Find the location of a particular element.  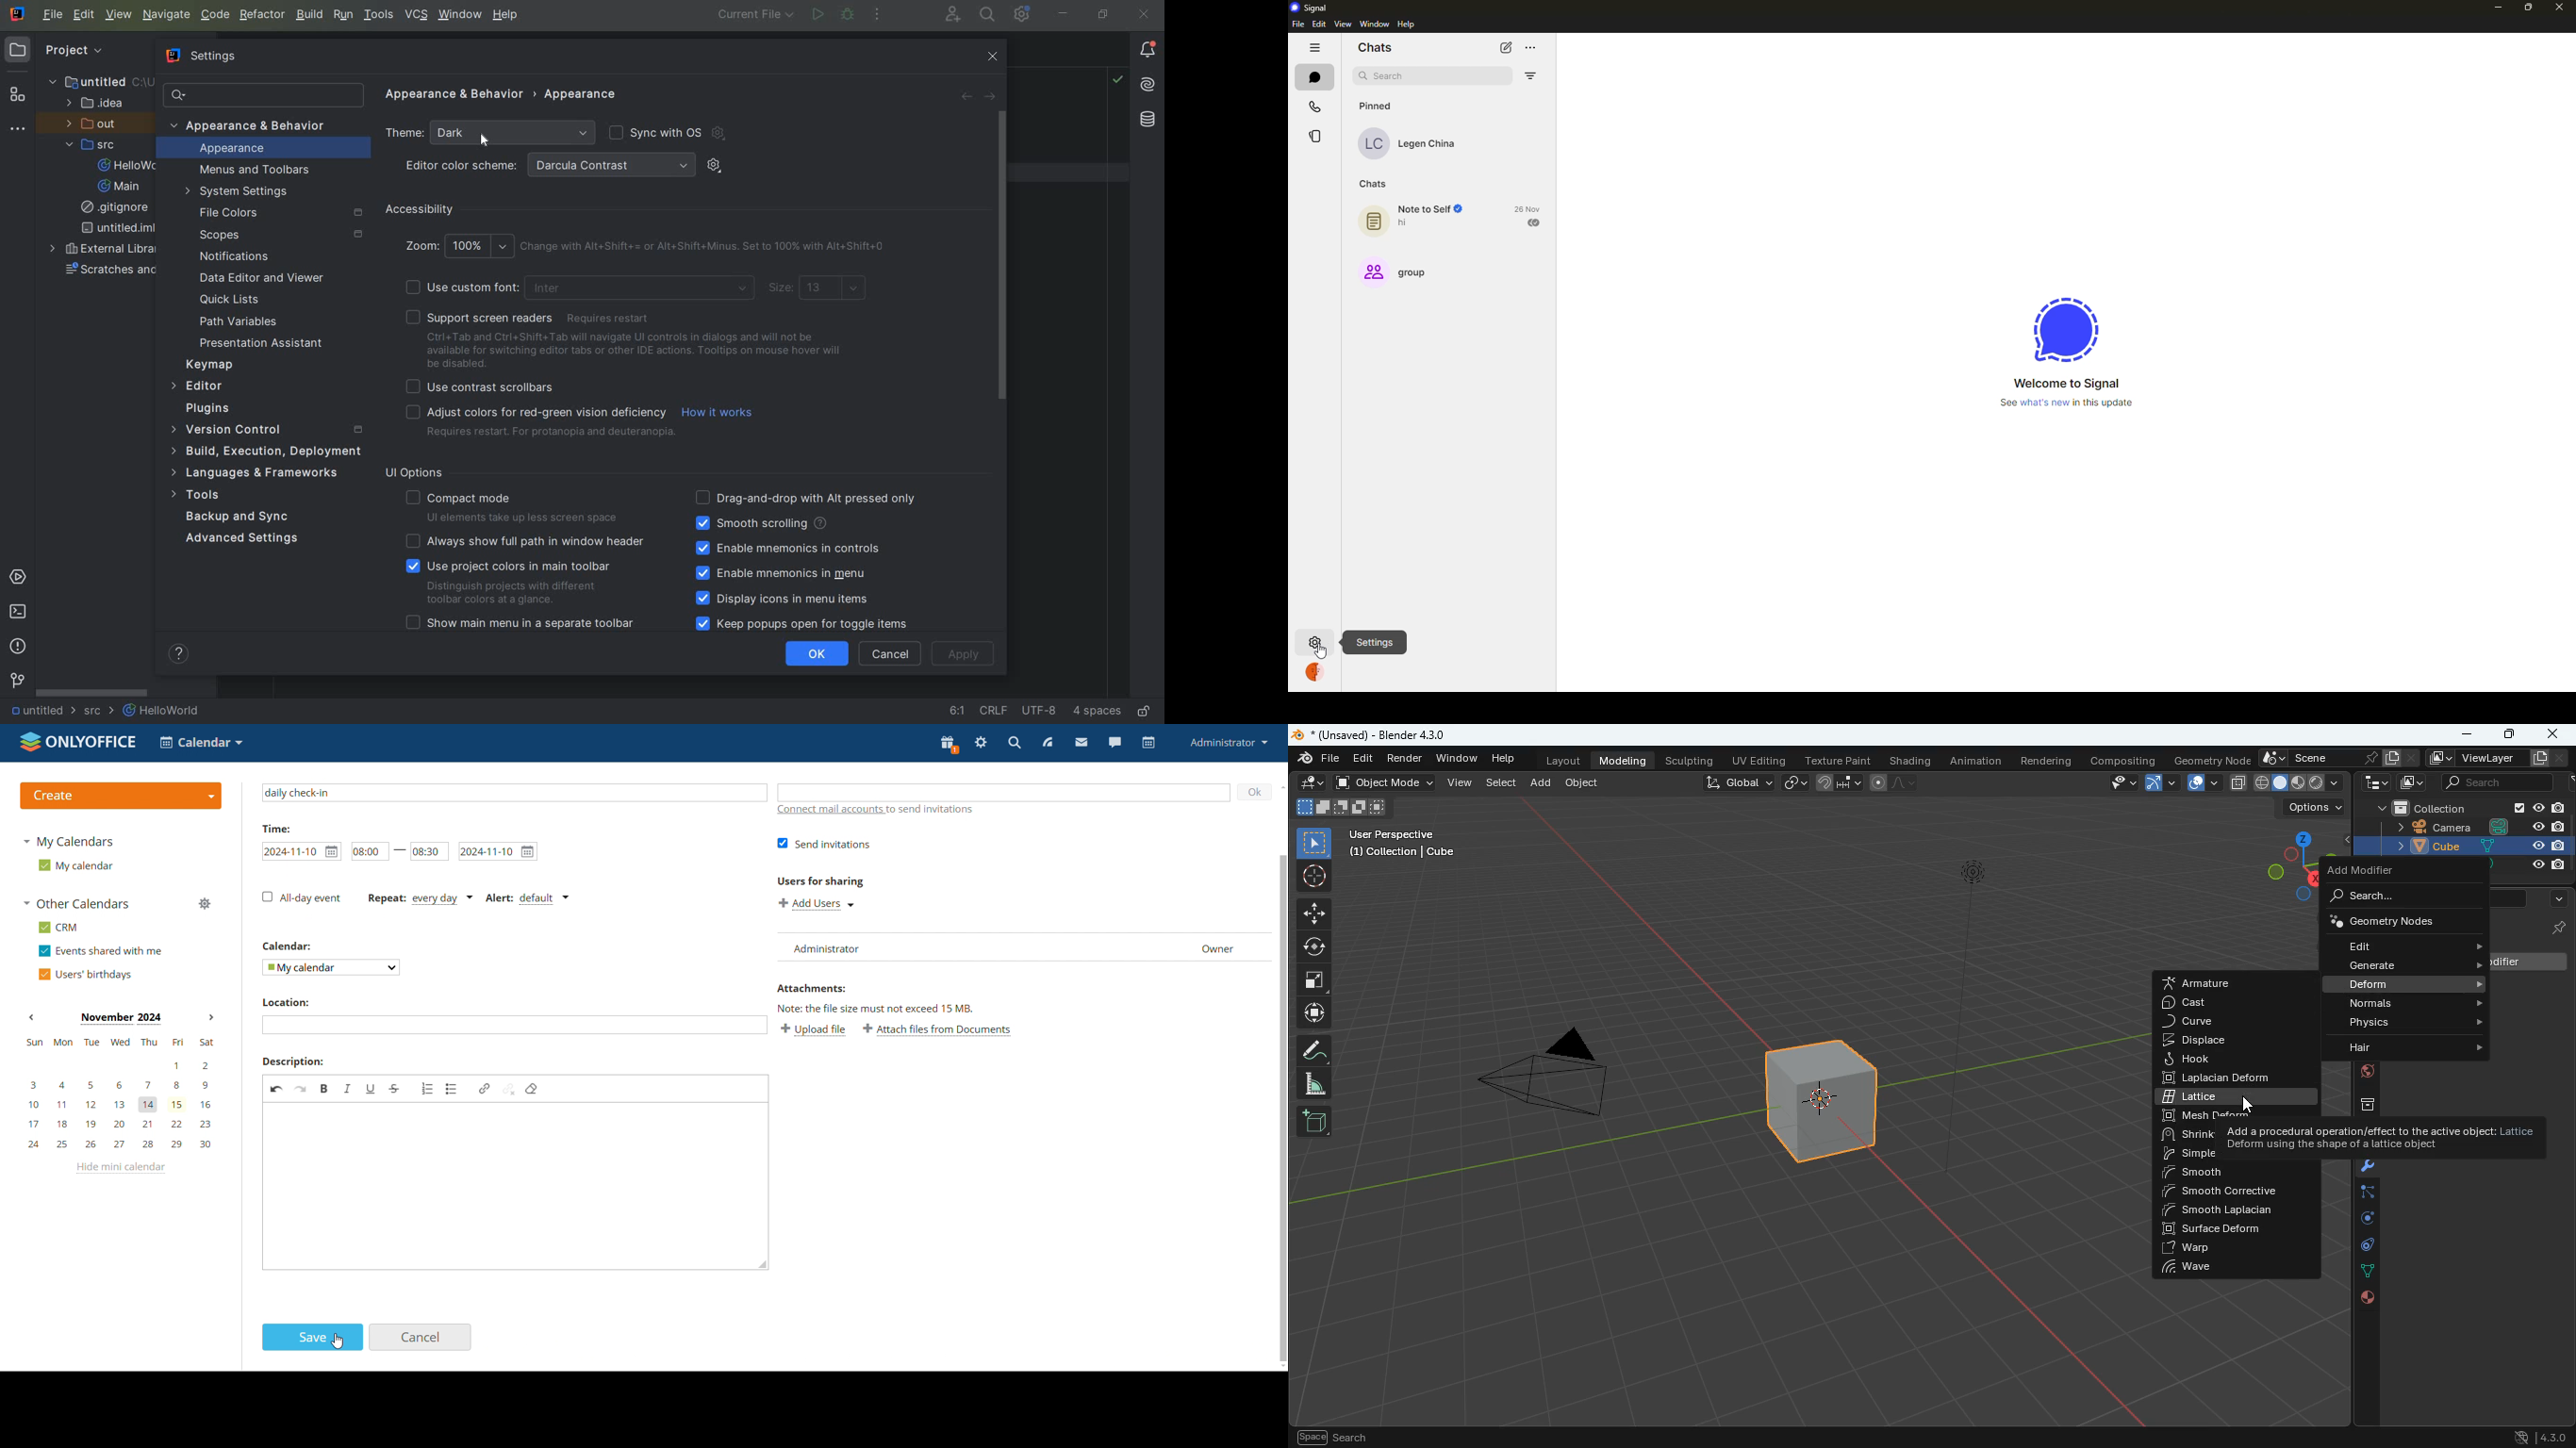

.GITIGNORE is located at coordinates (117, 209).